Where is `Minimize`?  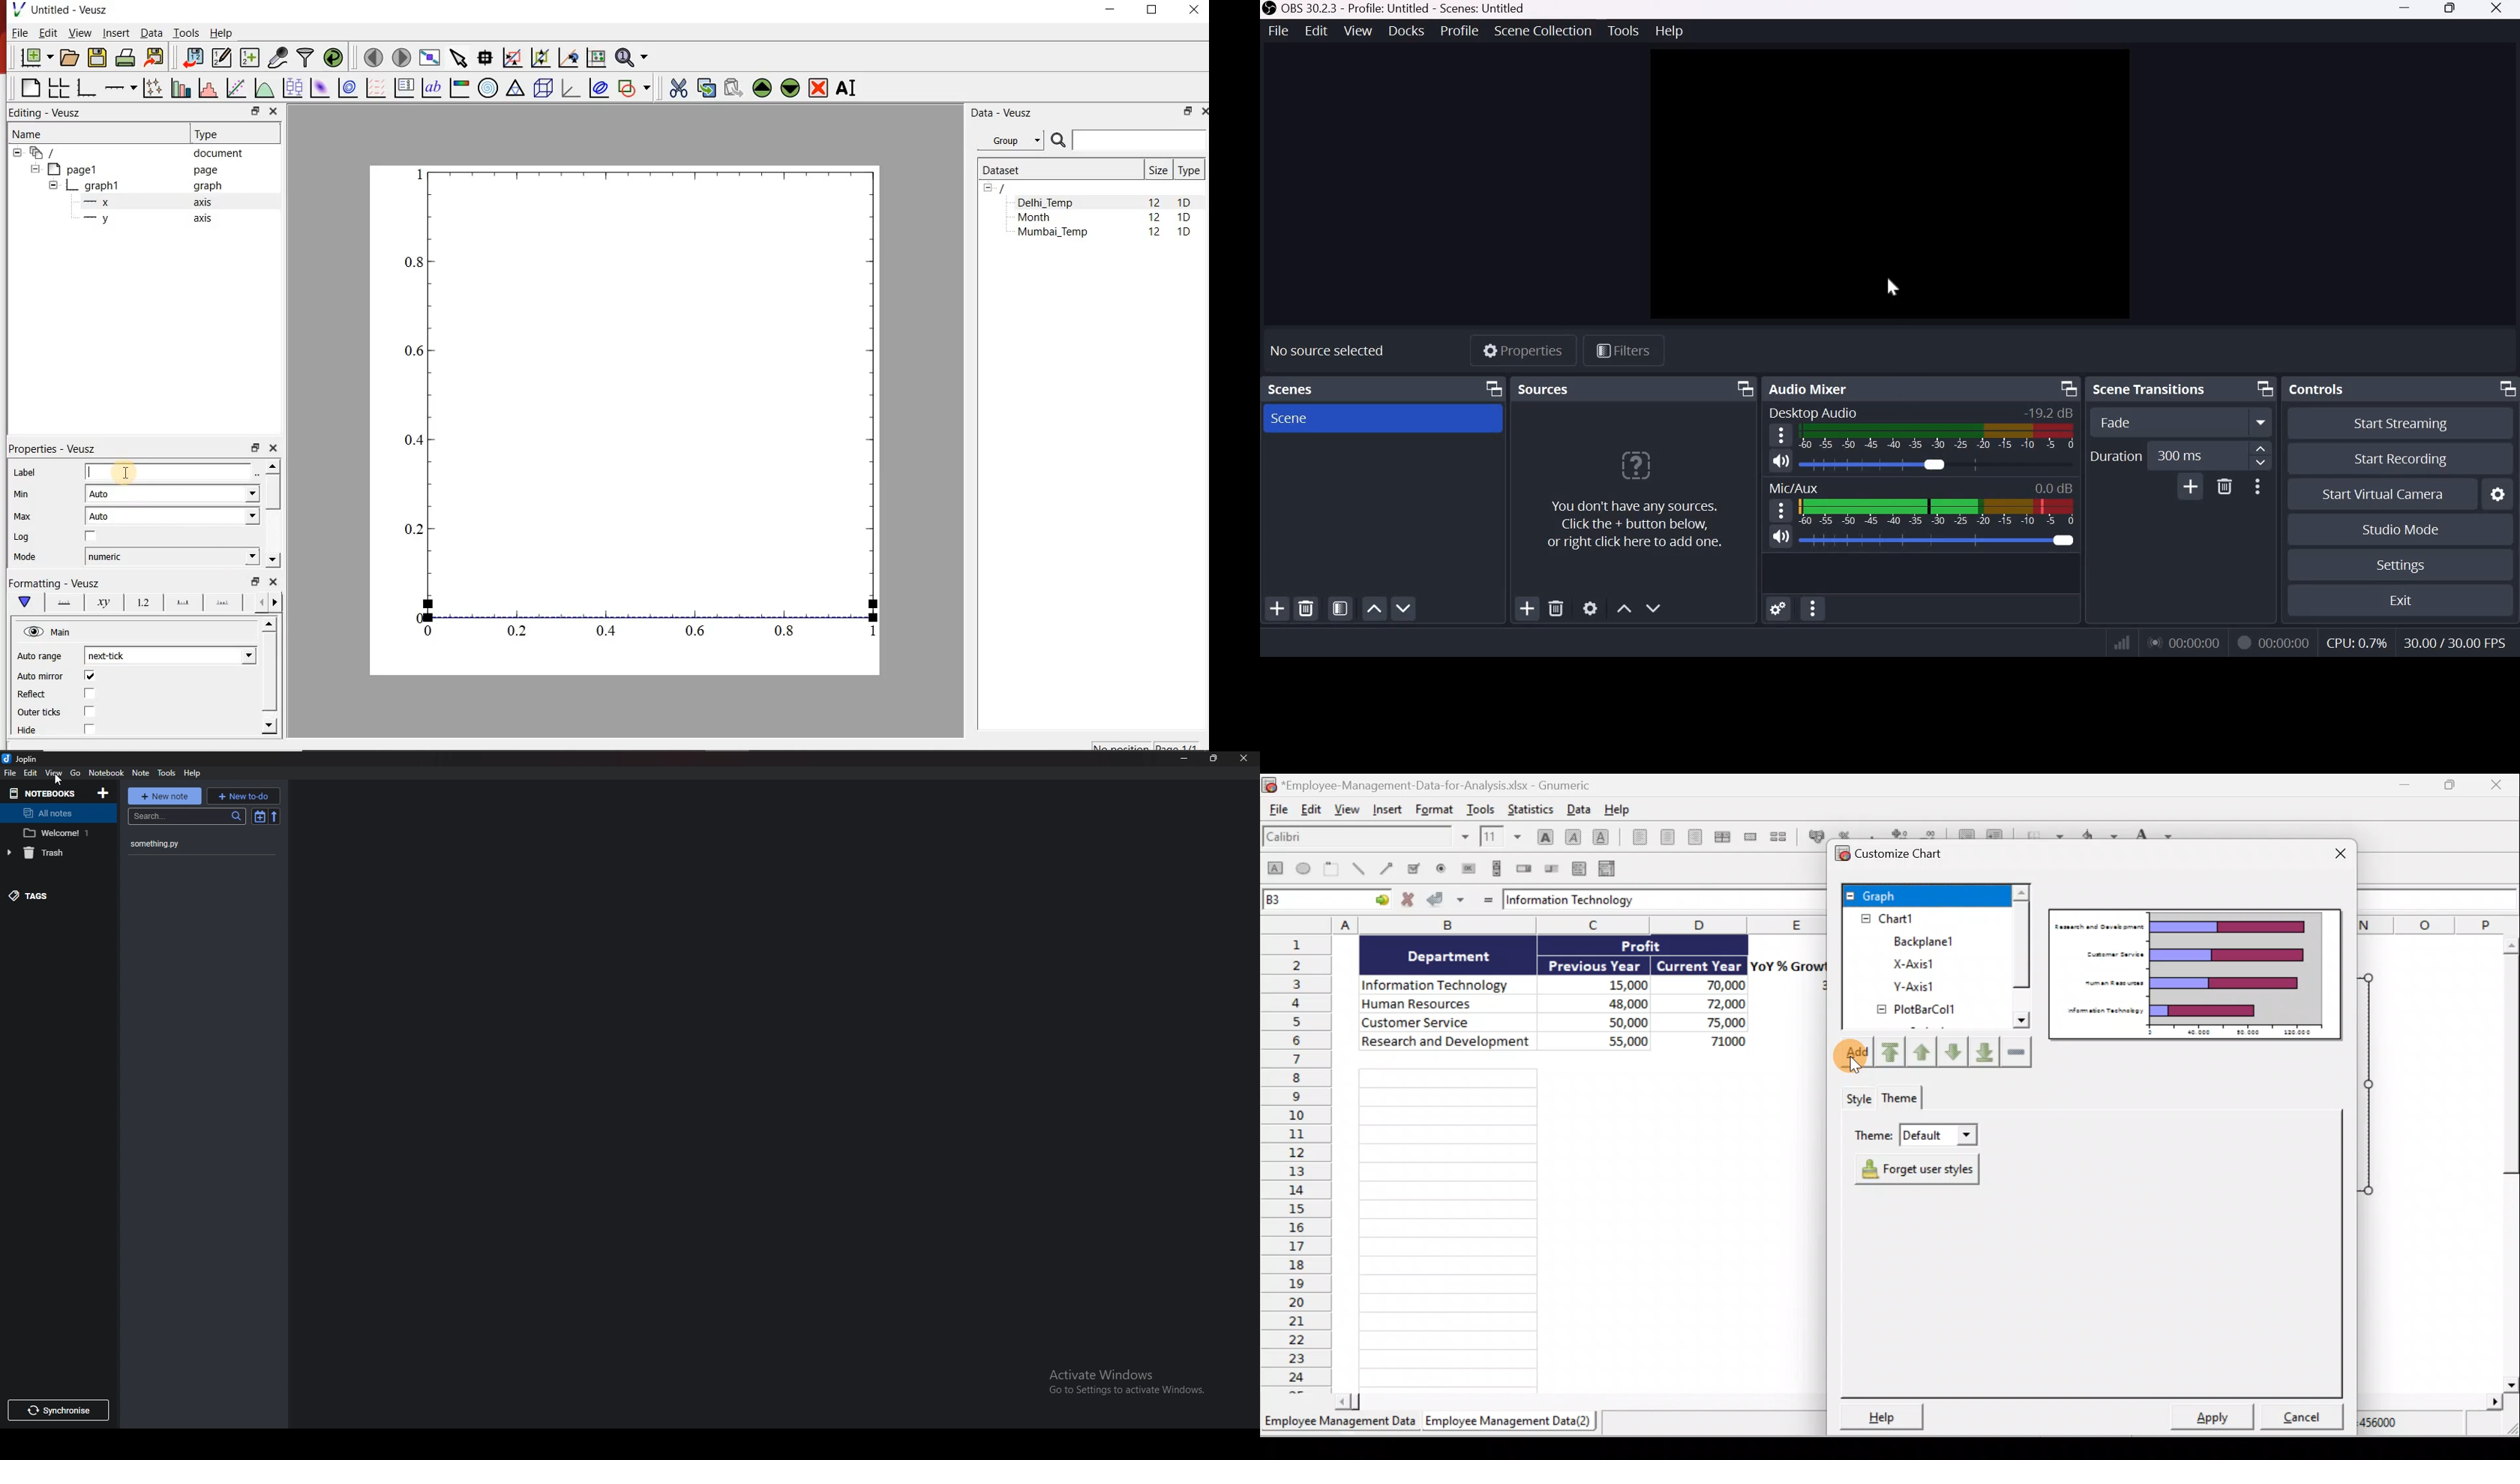
Minimize is located at coordinates (1183, 758).